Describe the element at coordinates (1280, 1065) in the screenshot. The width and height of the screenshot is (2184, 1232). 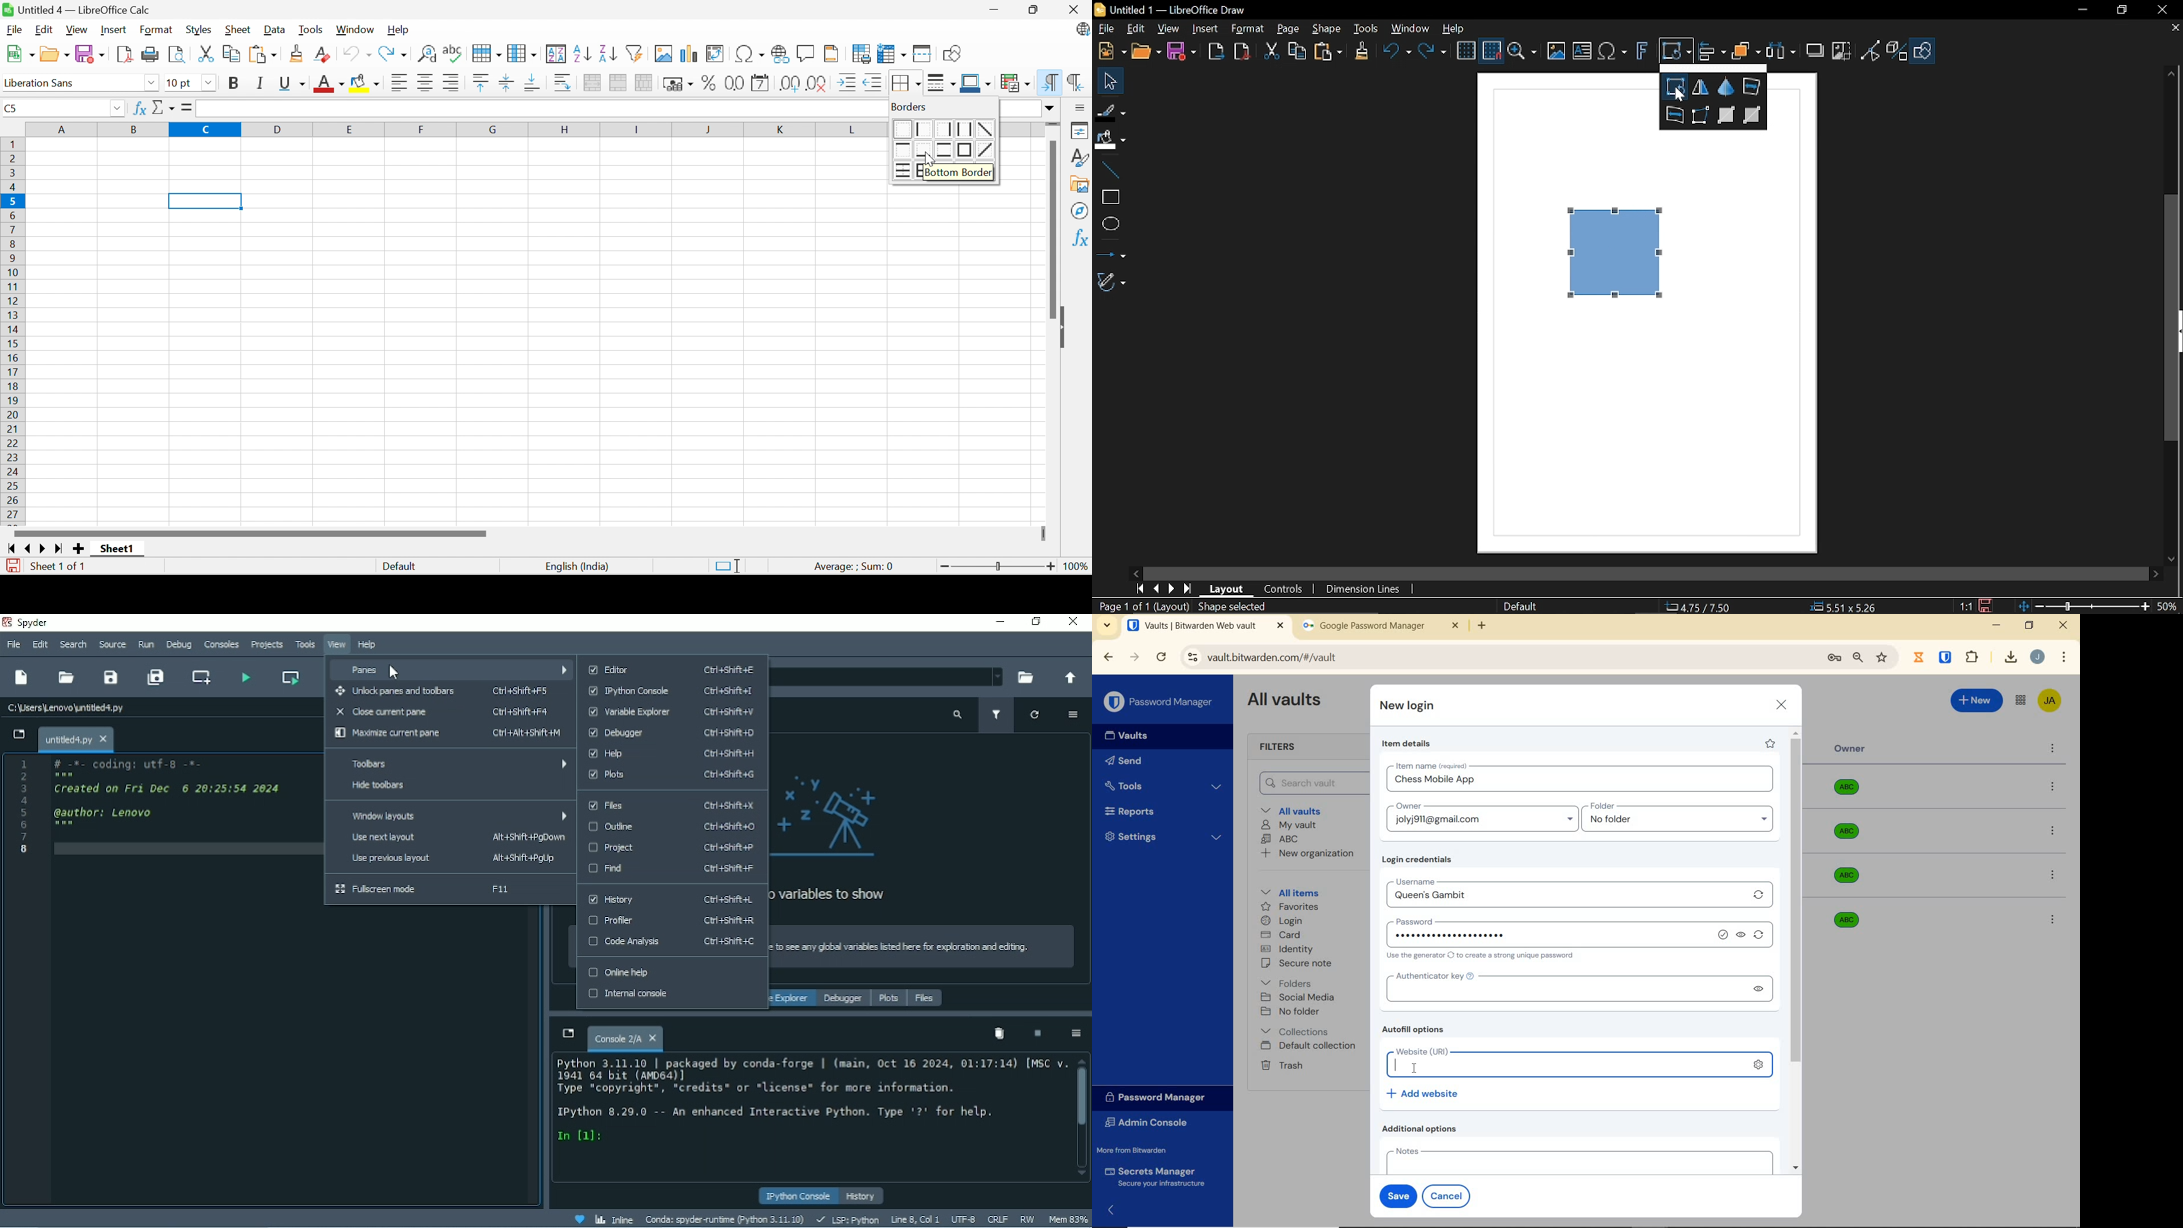
I see `Trash` at that location.